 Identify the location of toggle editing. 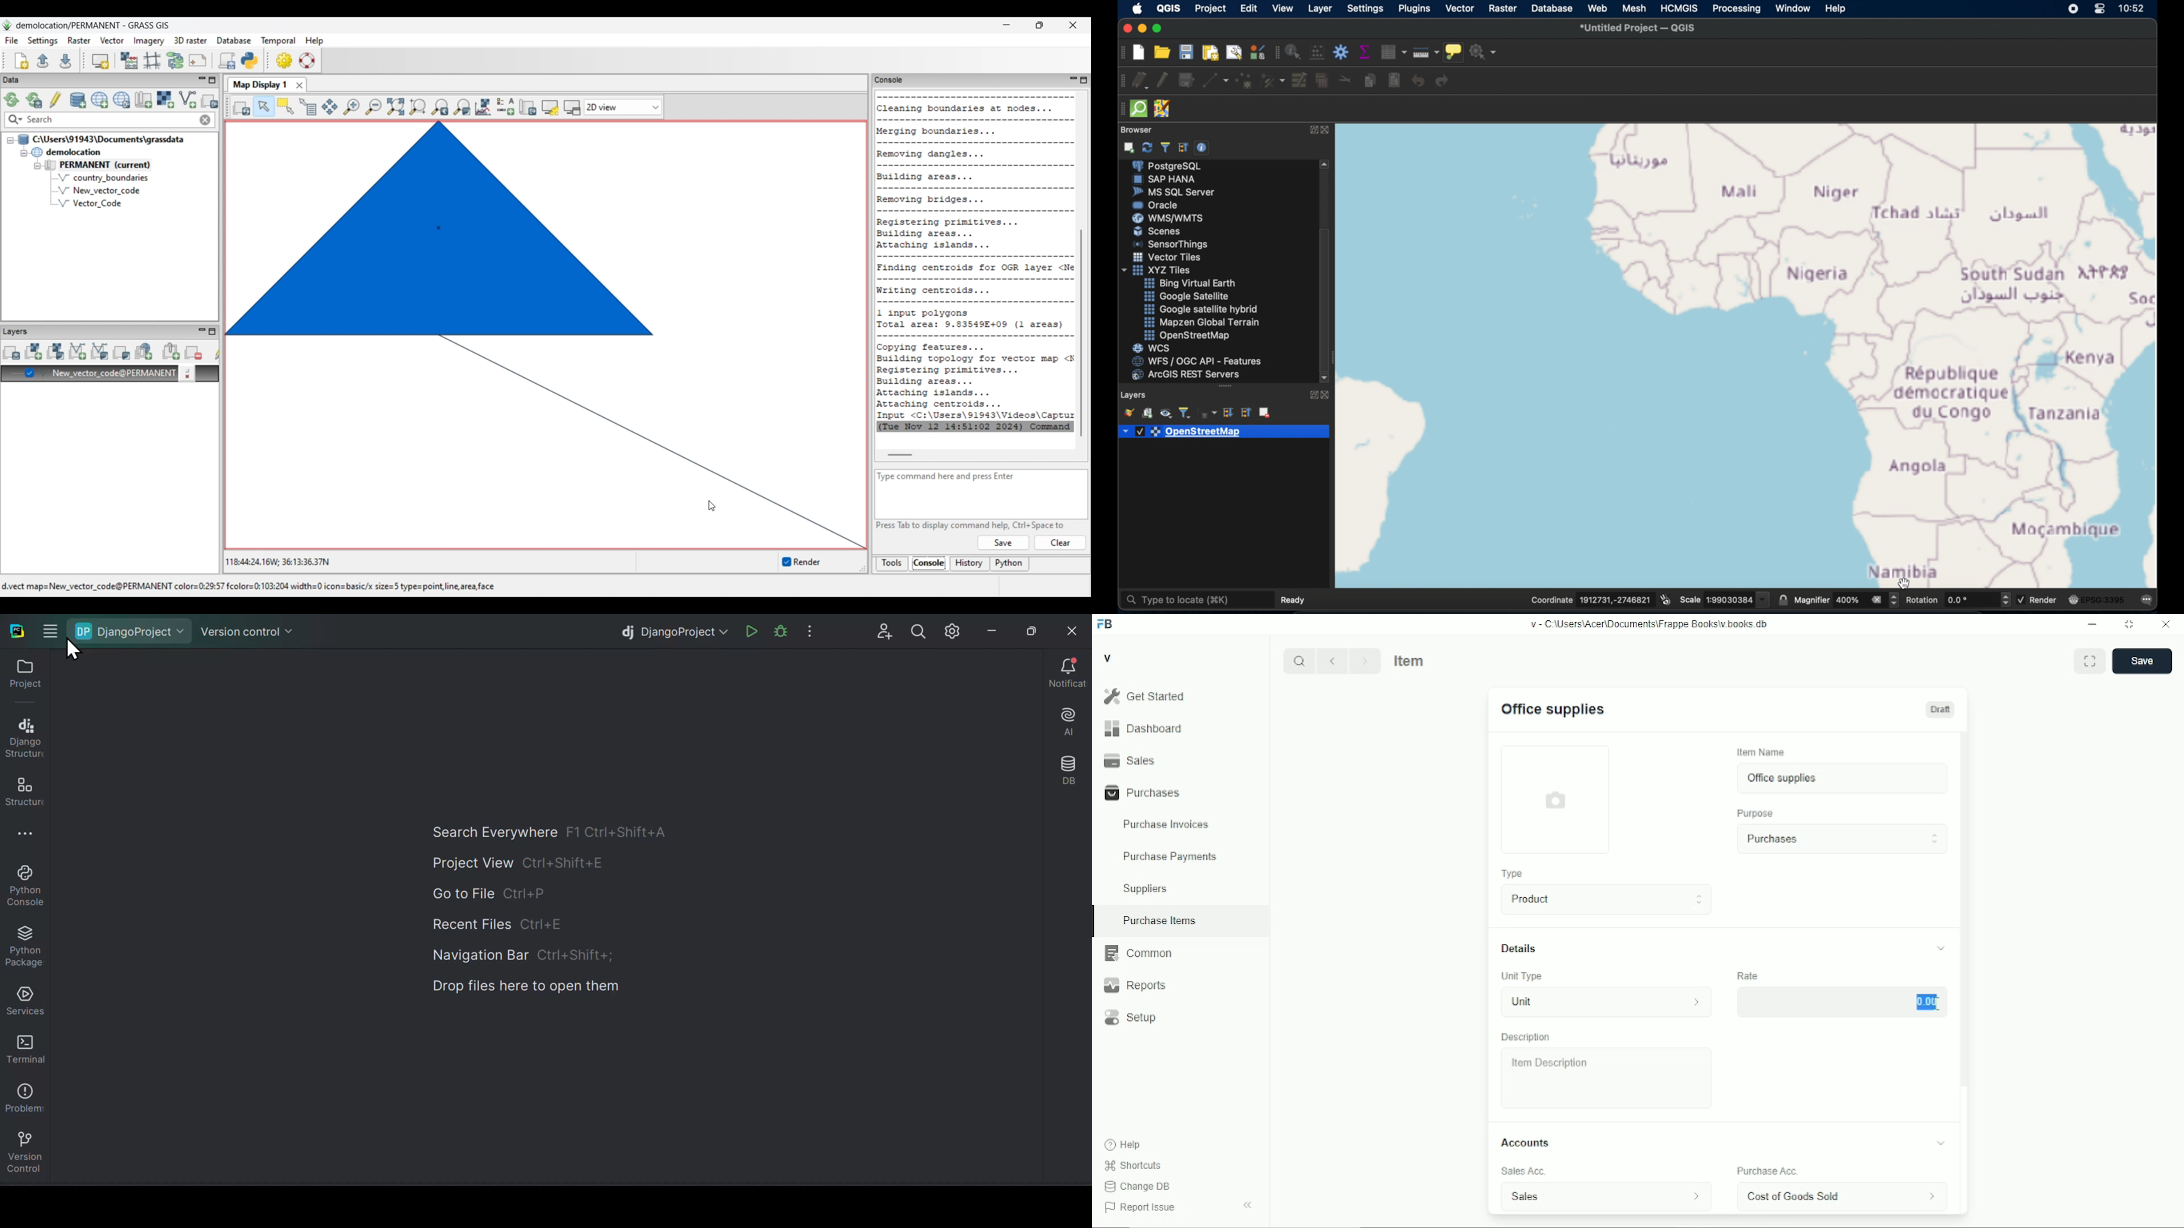
(1165, 81).